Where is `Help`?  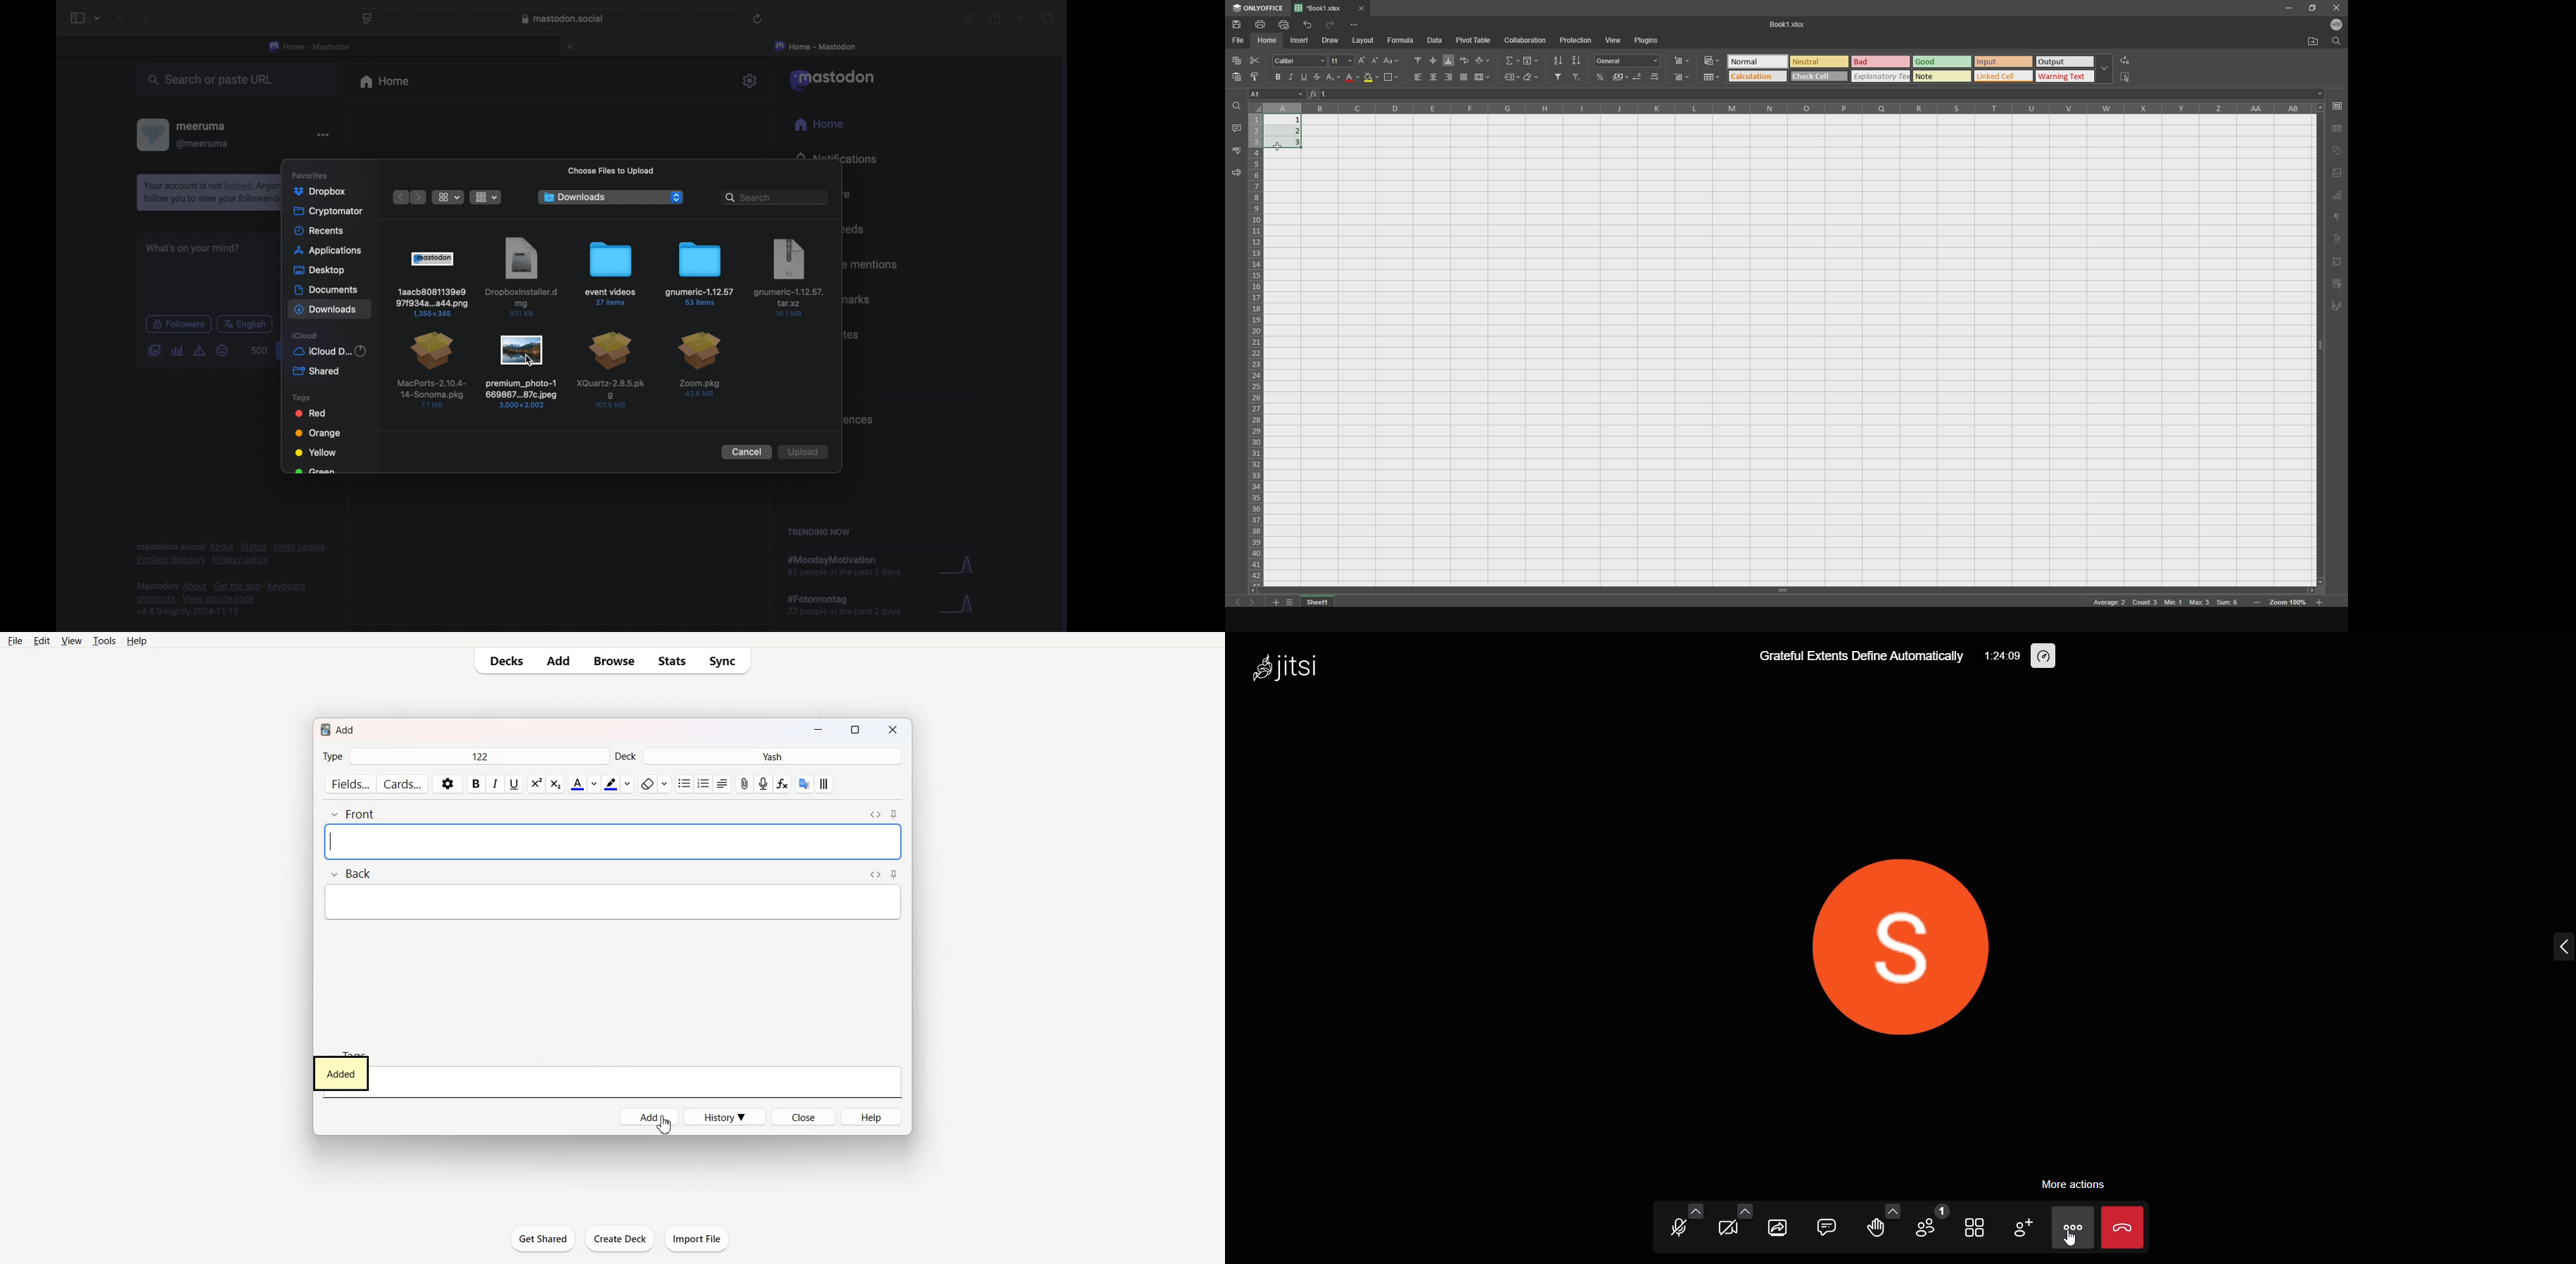
Help is located at coordinates (872, 1117).